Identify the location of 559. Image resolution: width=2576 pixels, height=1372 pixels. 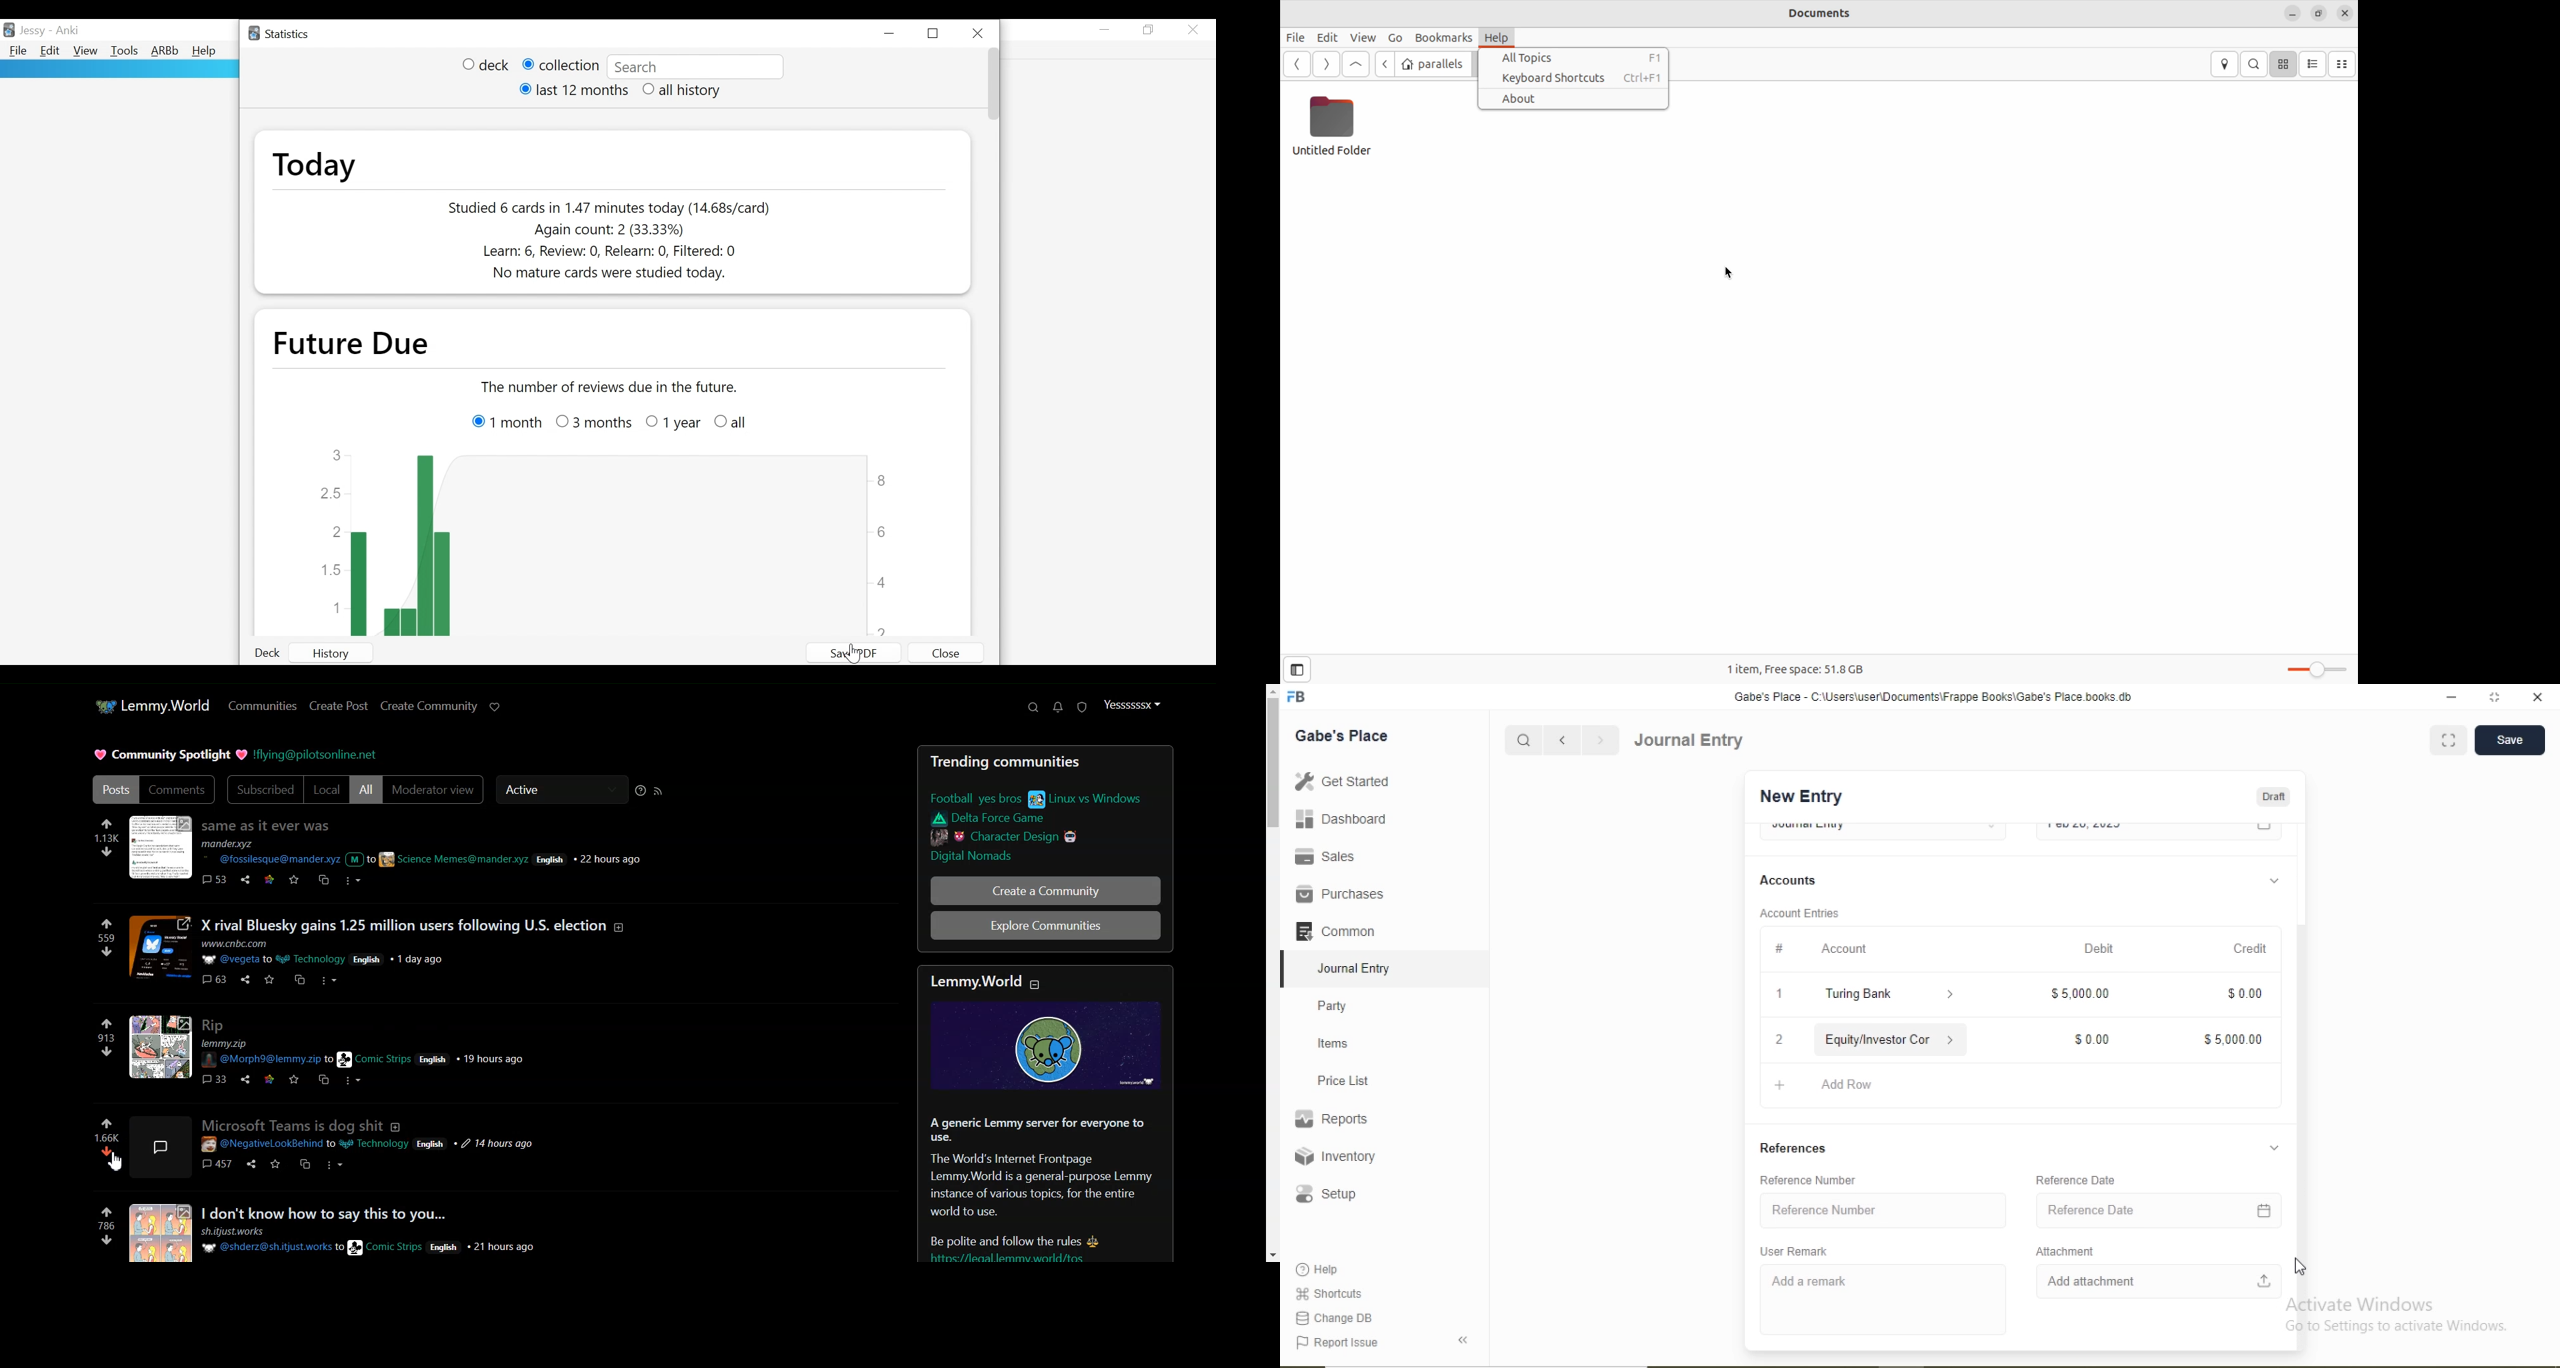
(105, 937).